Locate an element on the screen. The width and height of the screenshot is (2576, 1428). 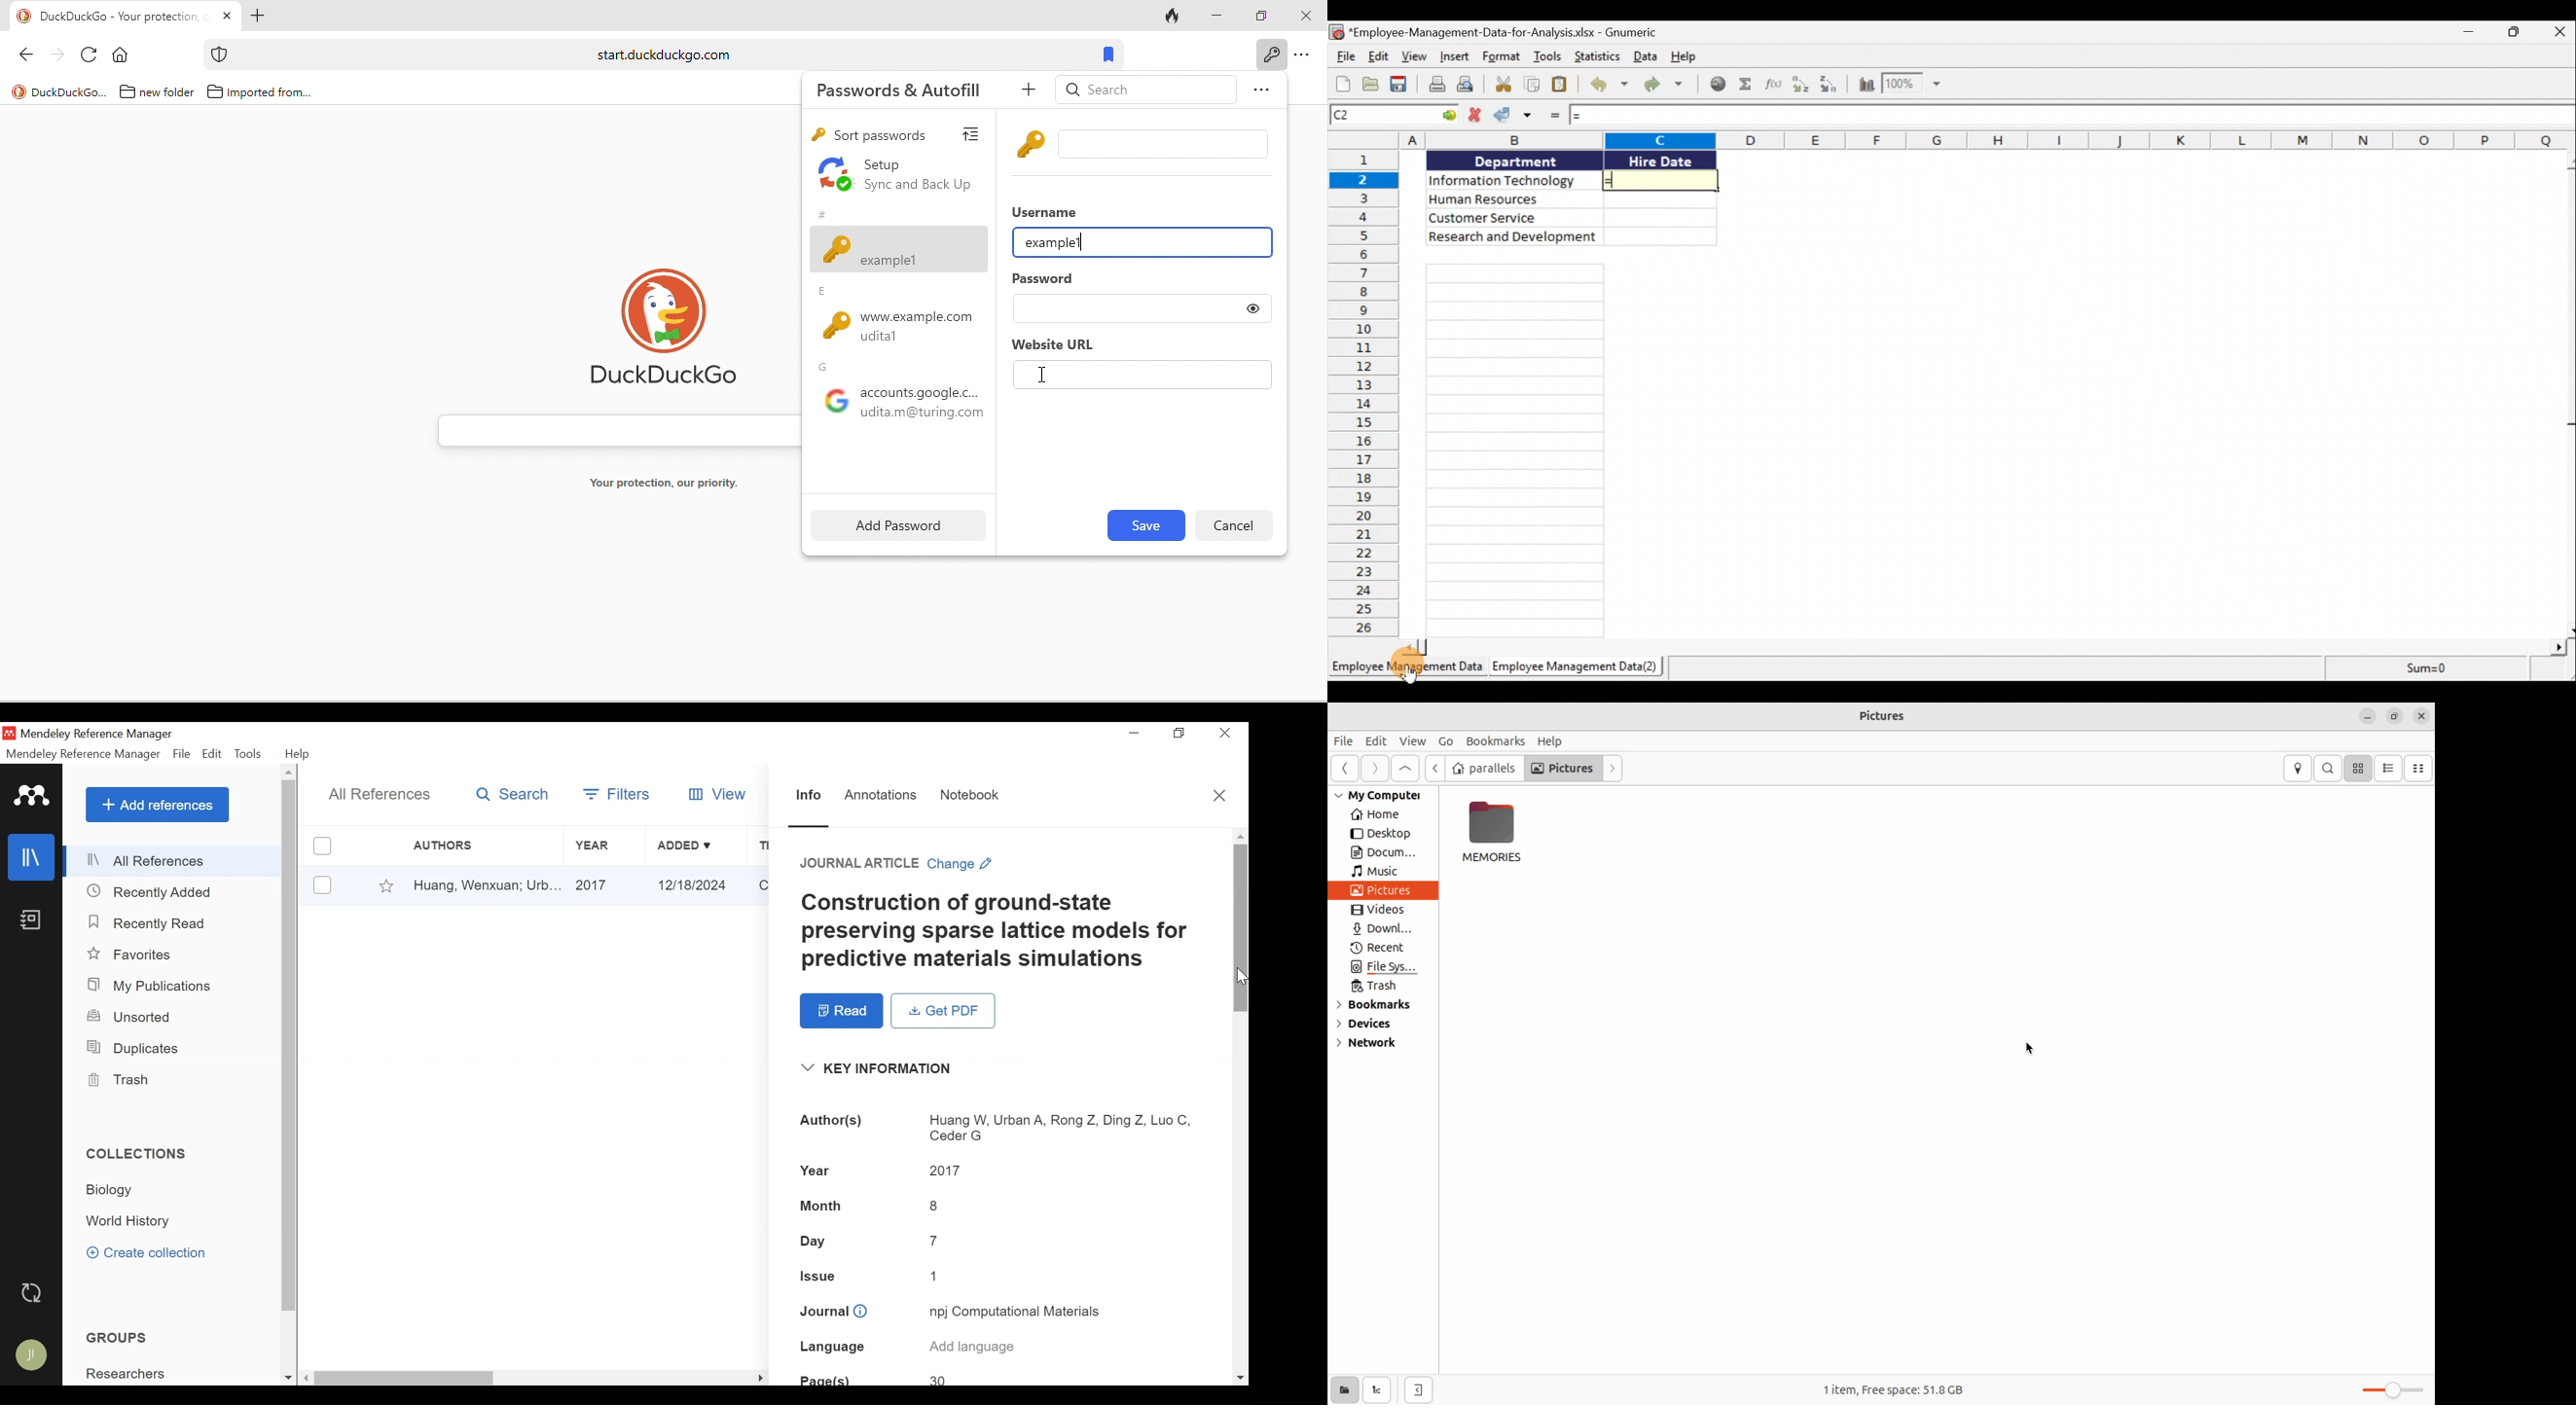
adding new field of password is located at coordinates (901, 249).